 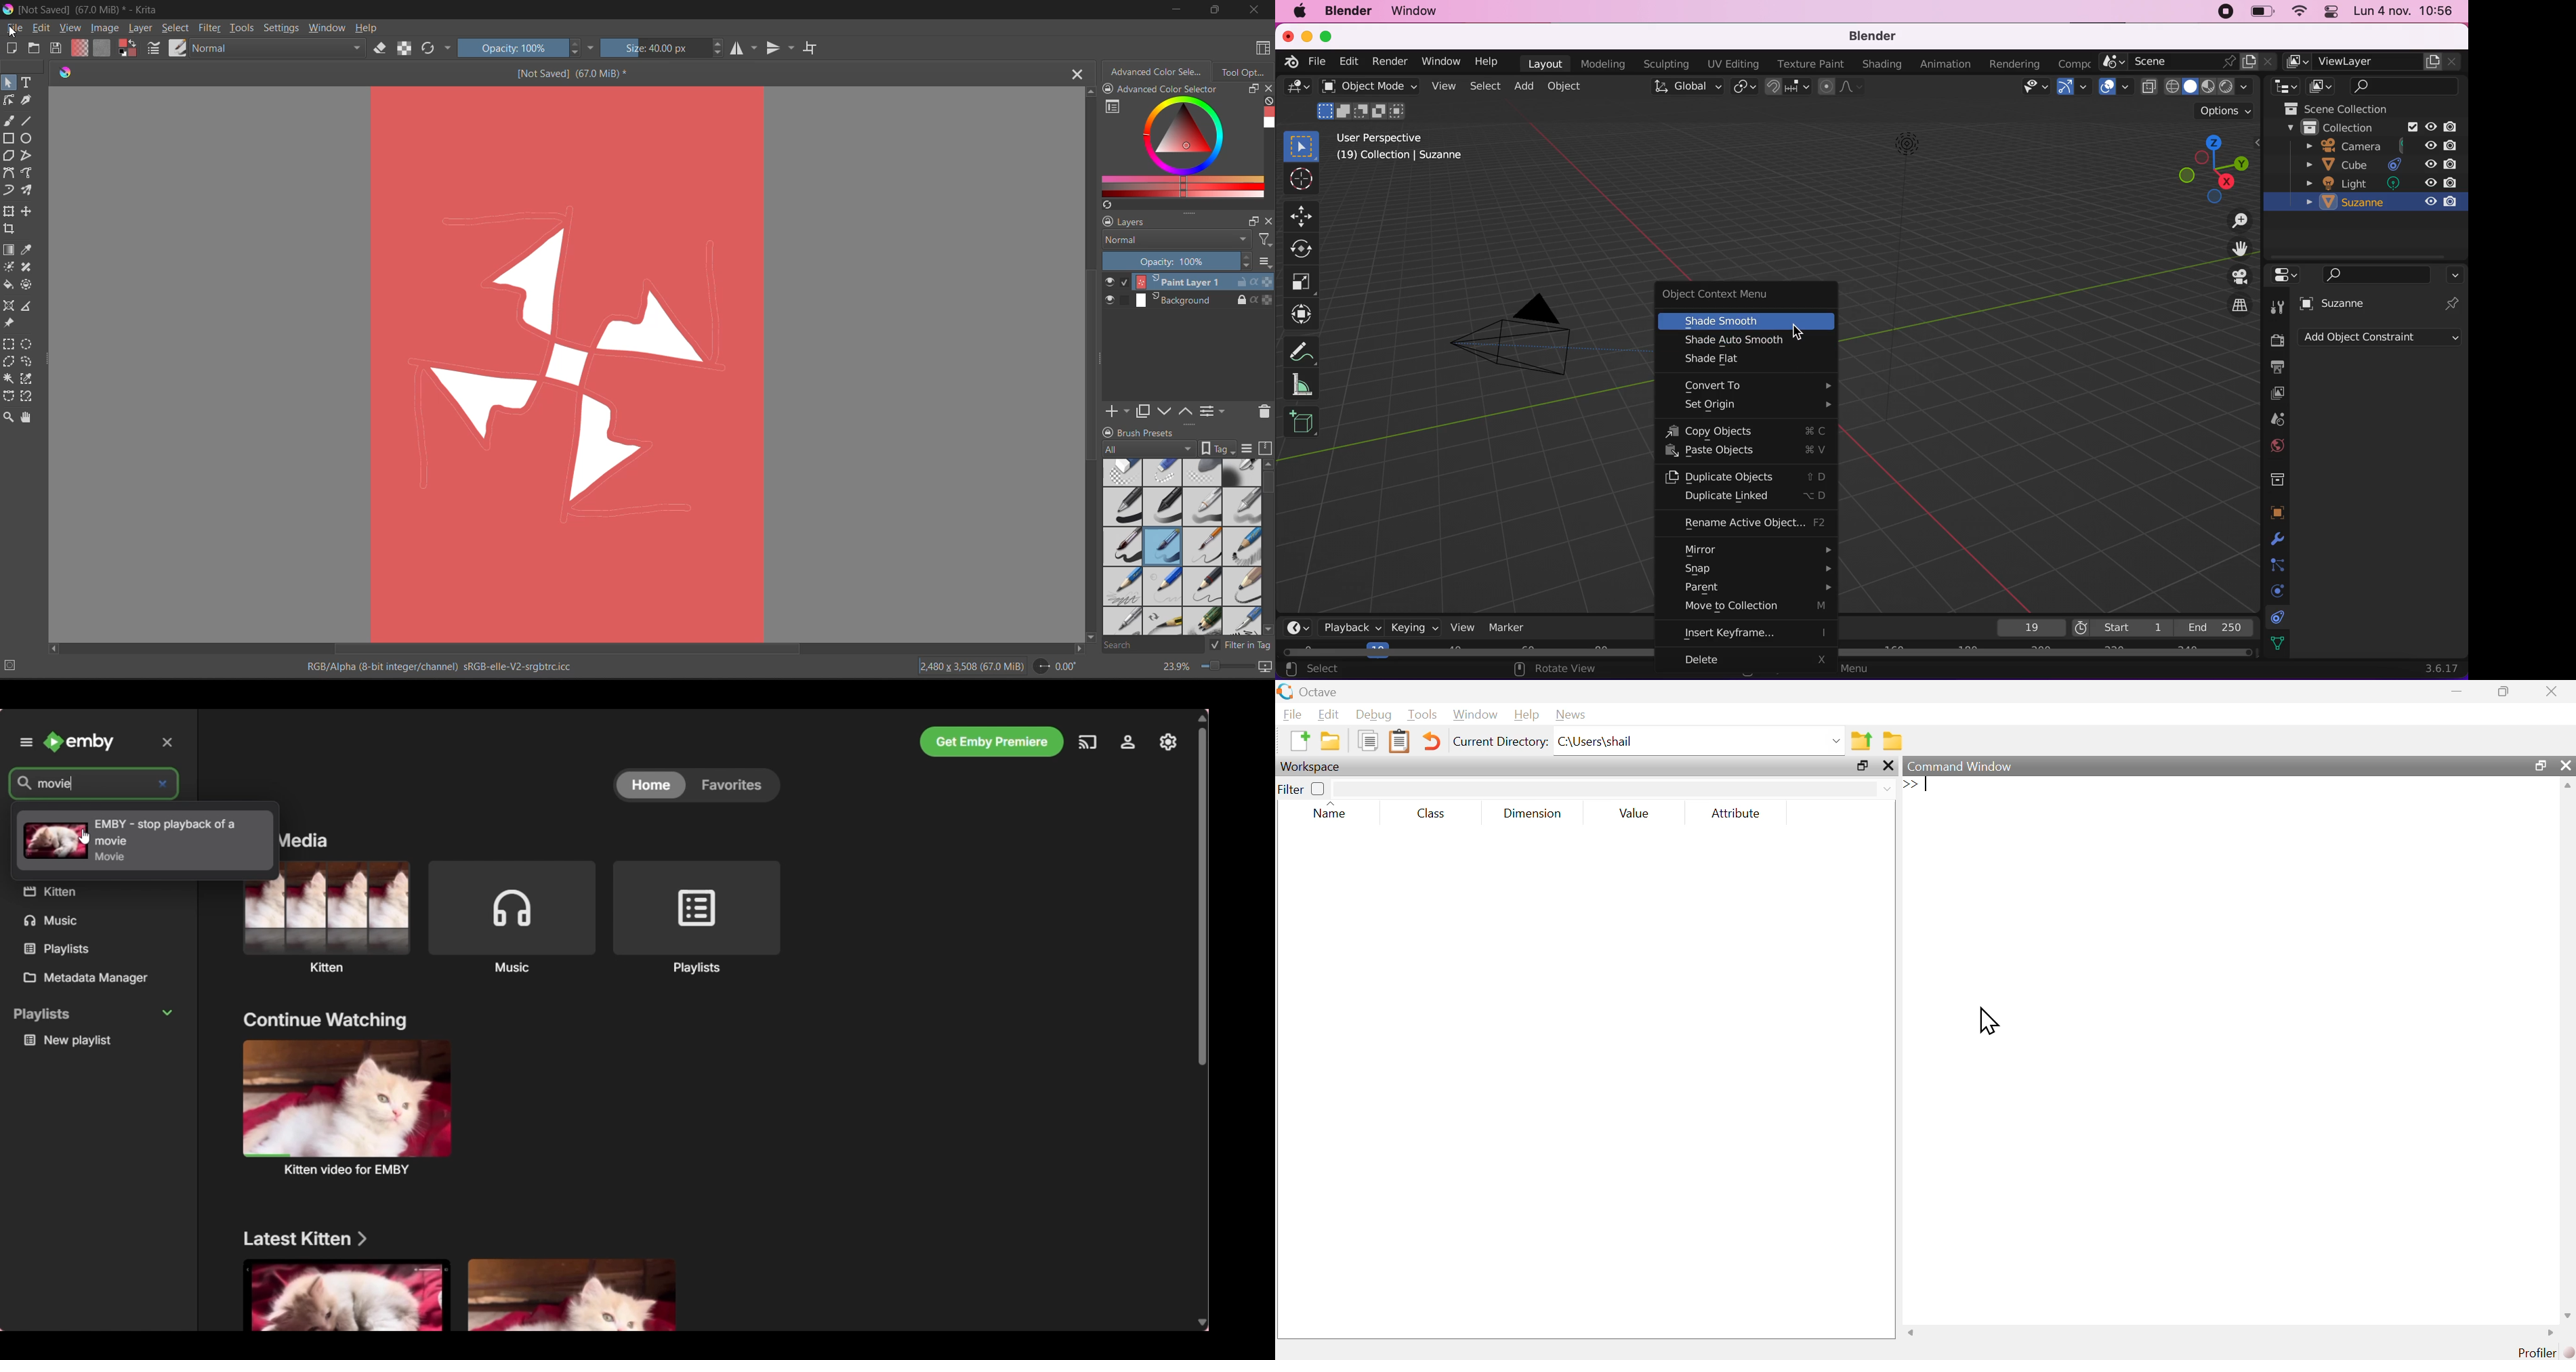 What do you see at coordinates (1367, 741) in the screenshot?
I see `copy` at bounding box center [1367, 741].